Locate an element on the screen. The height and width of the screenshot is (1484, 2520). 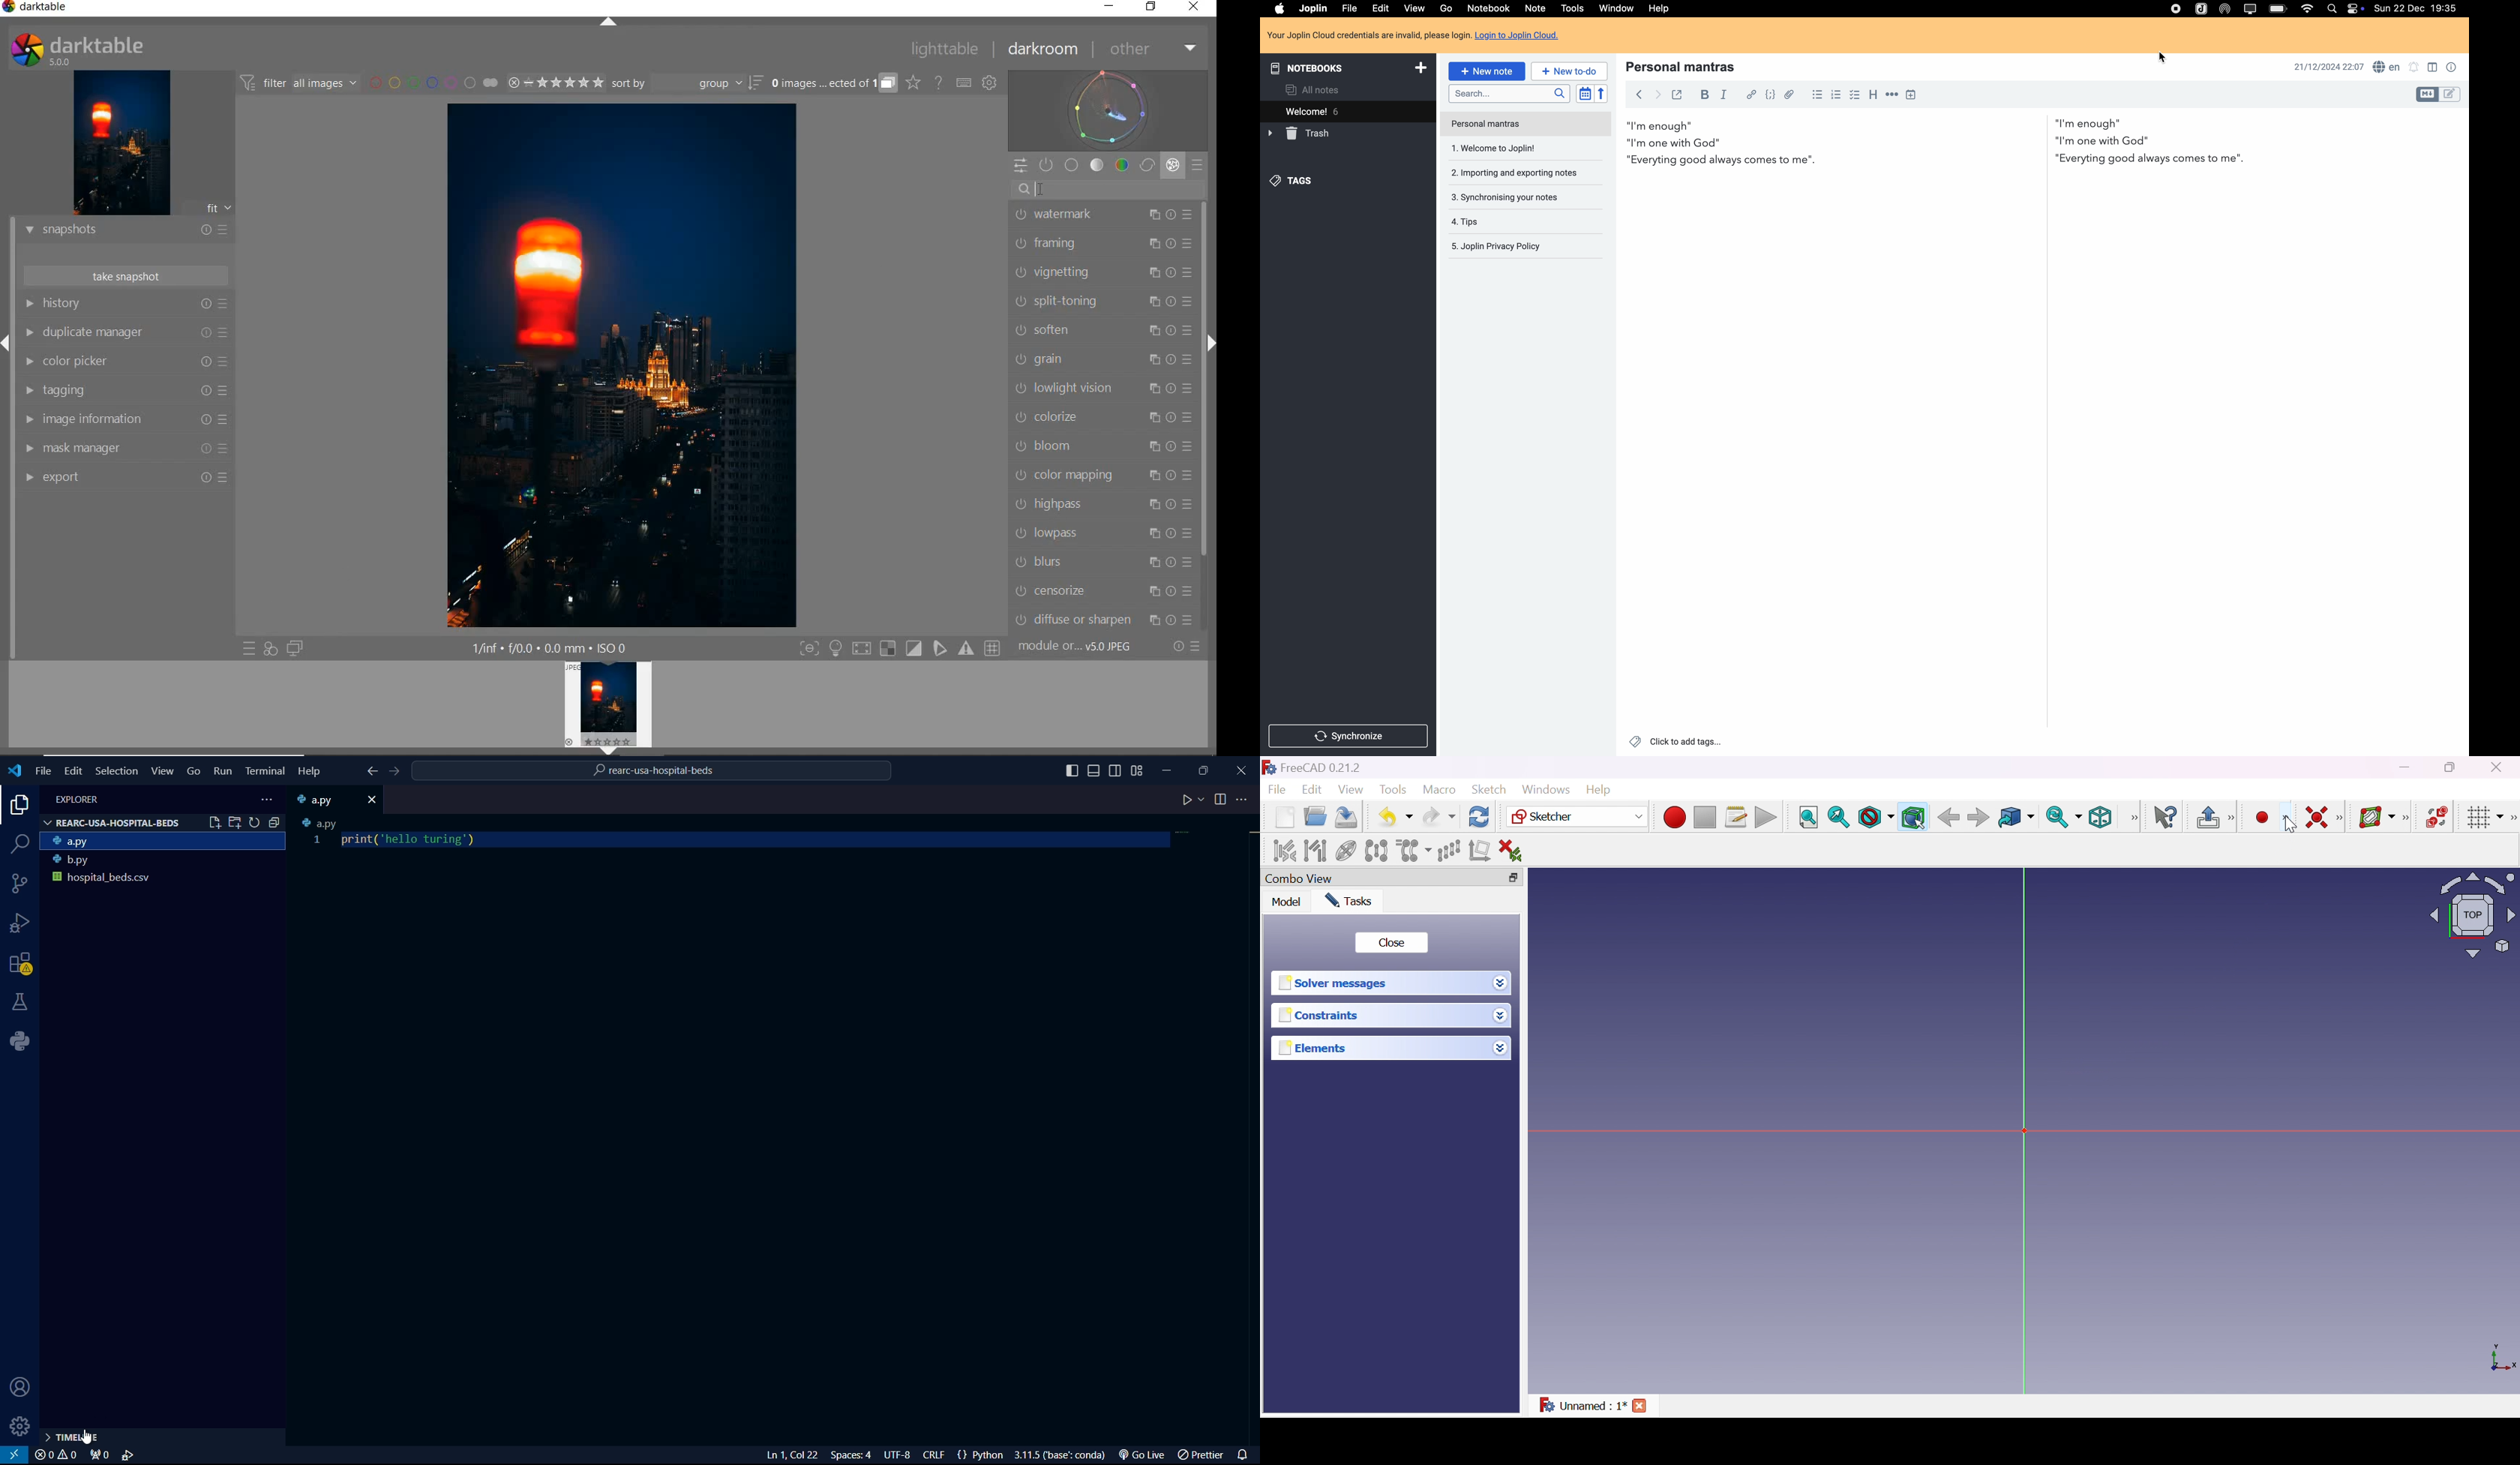
search bar is located at coordinates (1508, 93).